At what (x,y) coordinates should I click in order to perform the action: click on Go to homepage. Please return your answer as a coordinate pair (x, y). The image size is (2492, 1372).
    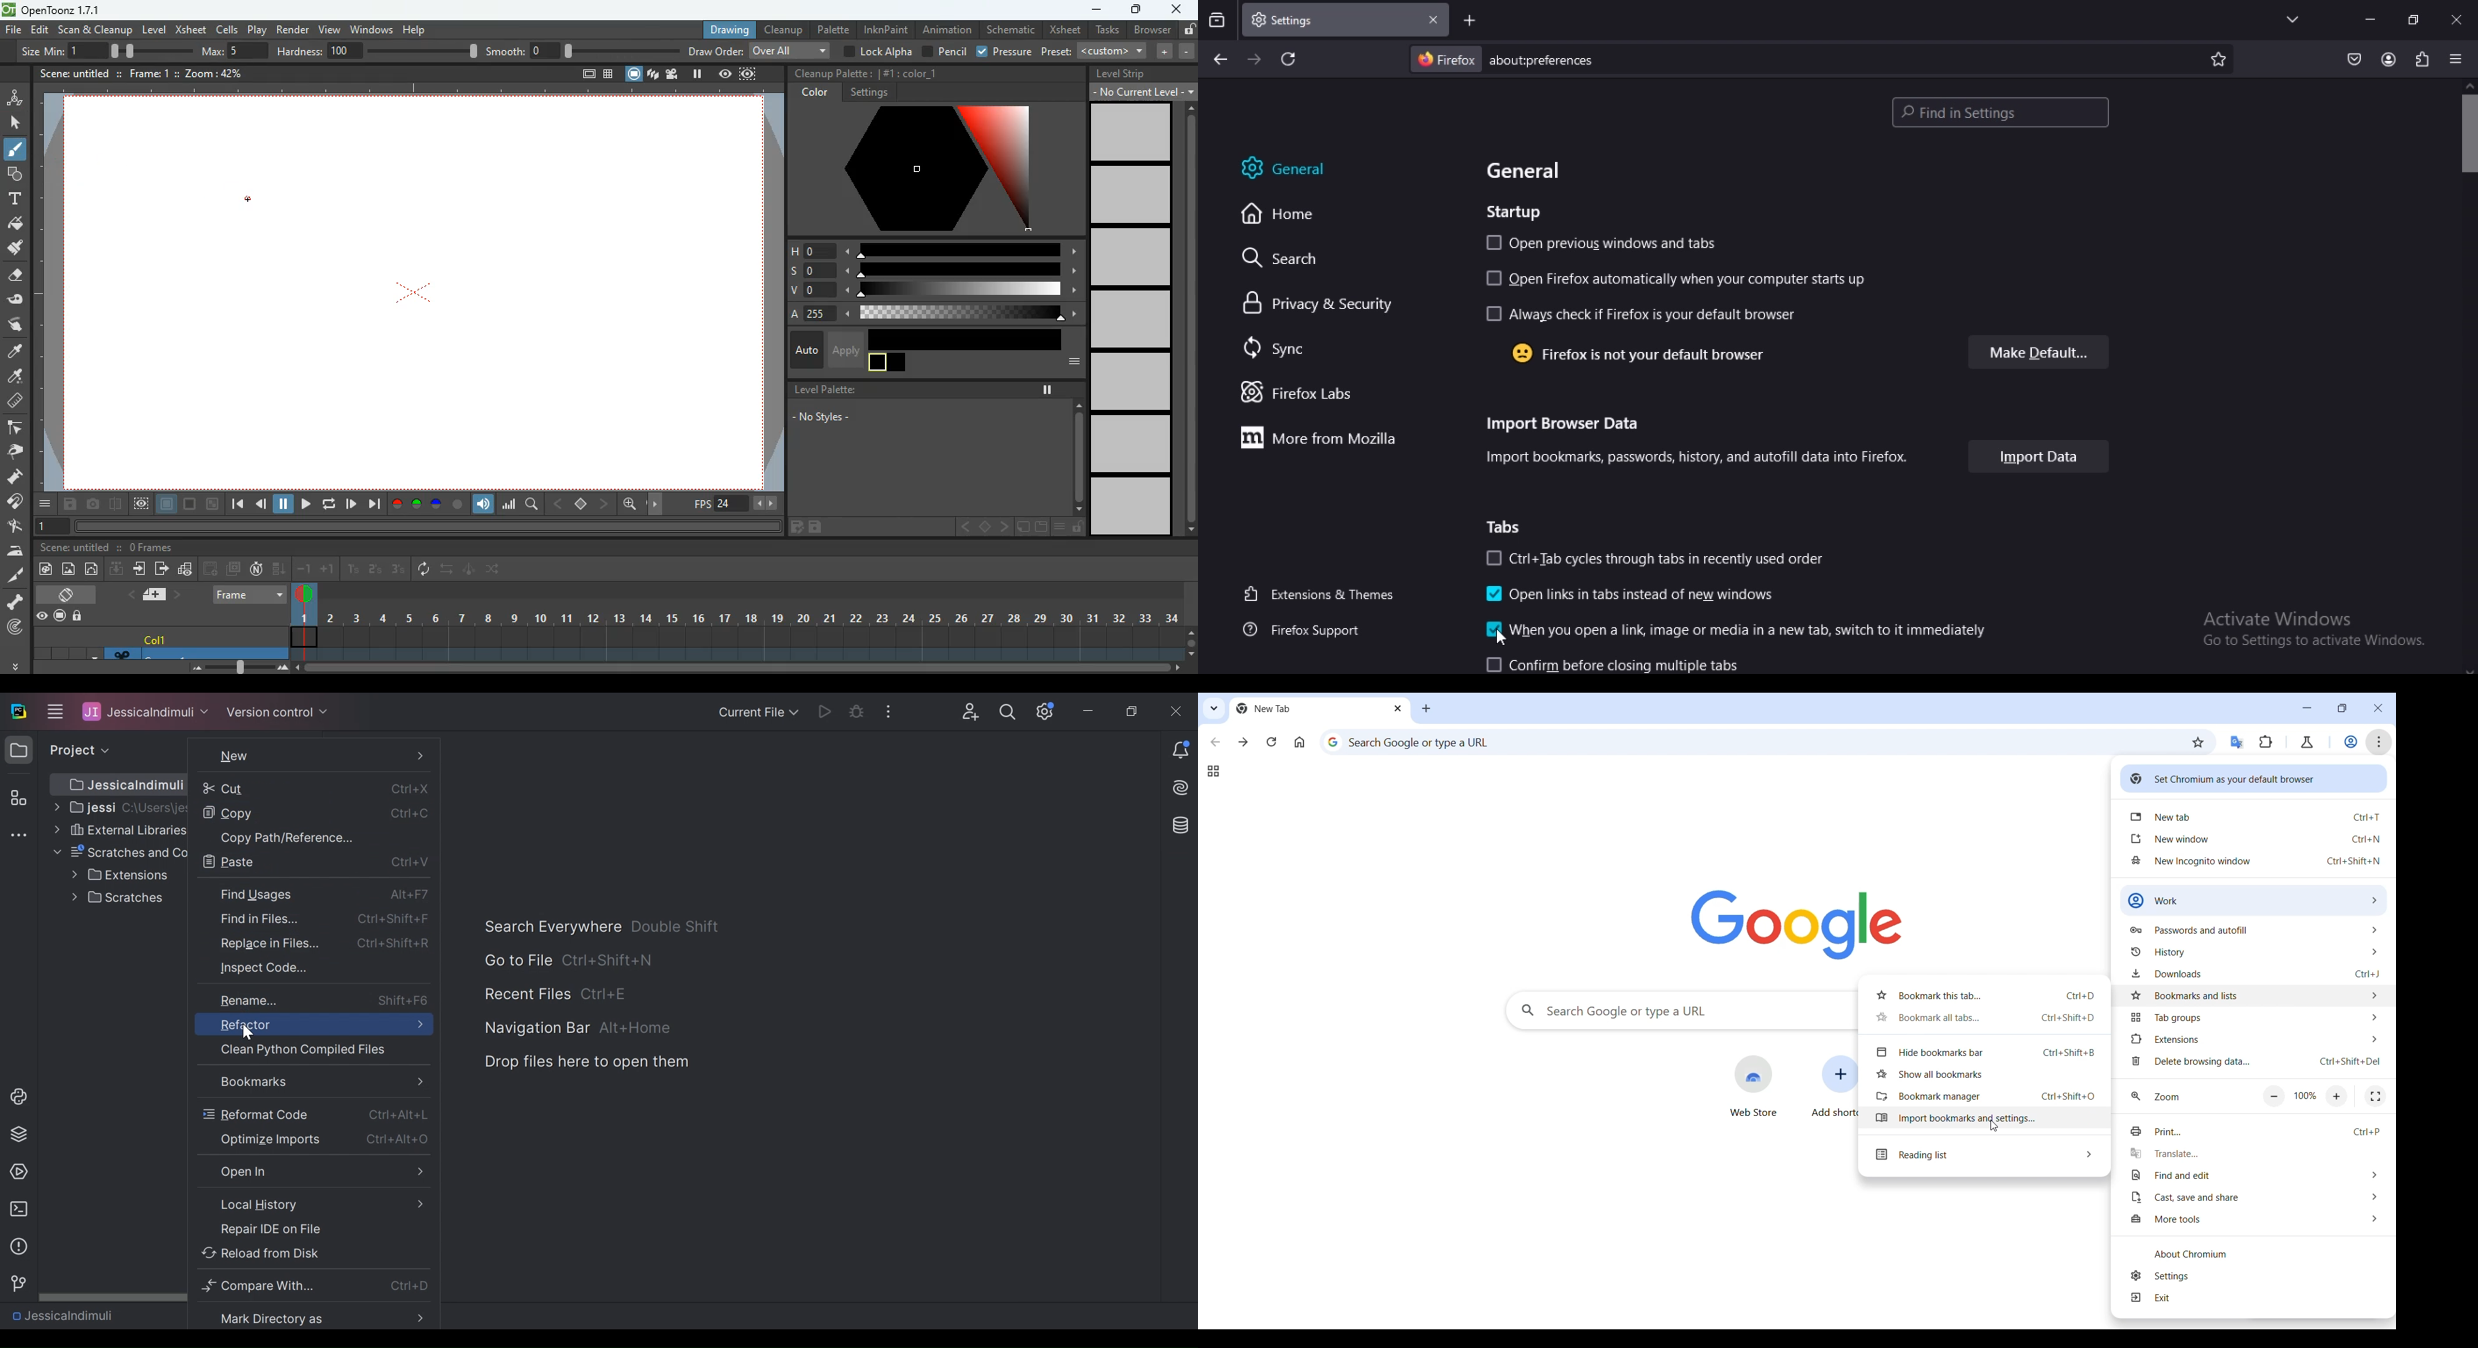
    Looking at the image, I should click on (1299, 742).